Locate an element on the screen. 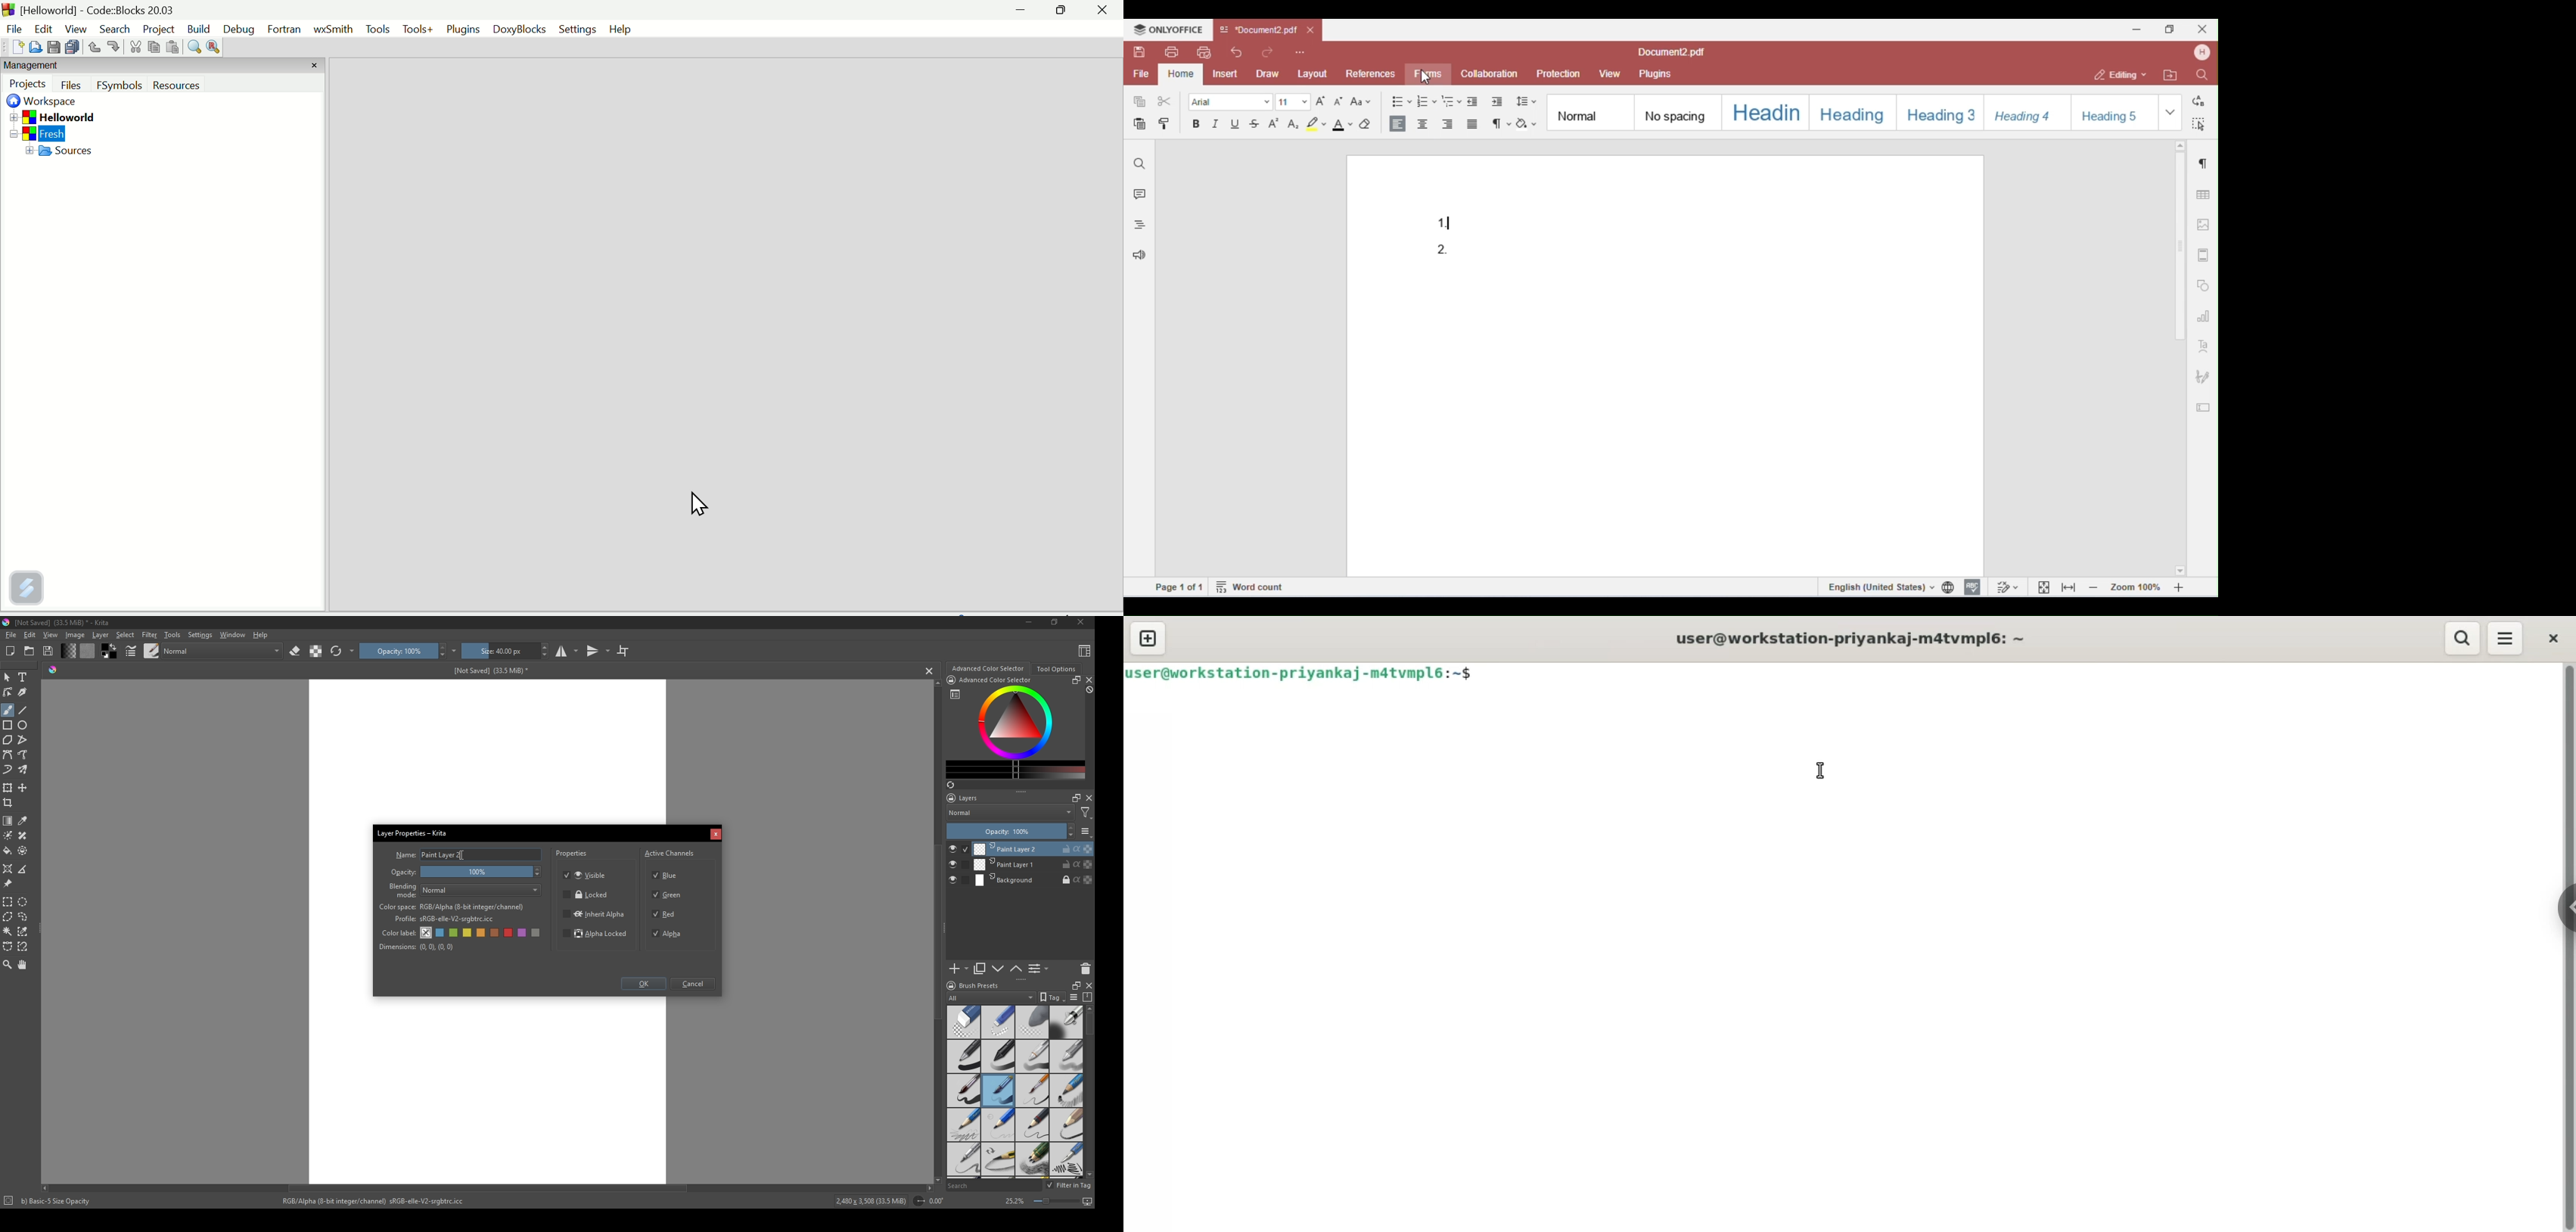 The width and height of the screenshot is (2576, 1232). purple is located at coordinates (524, 933).